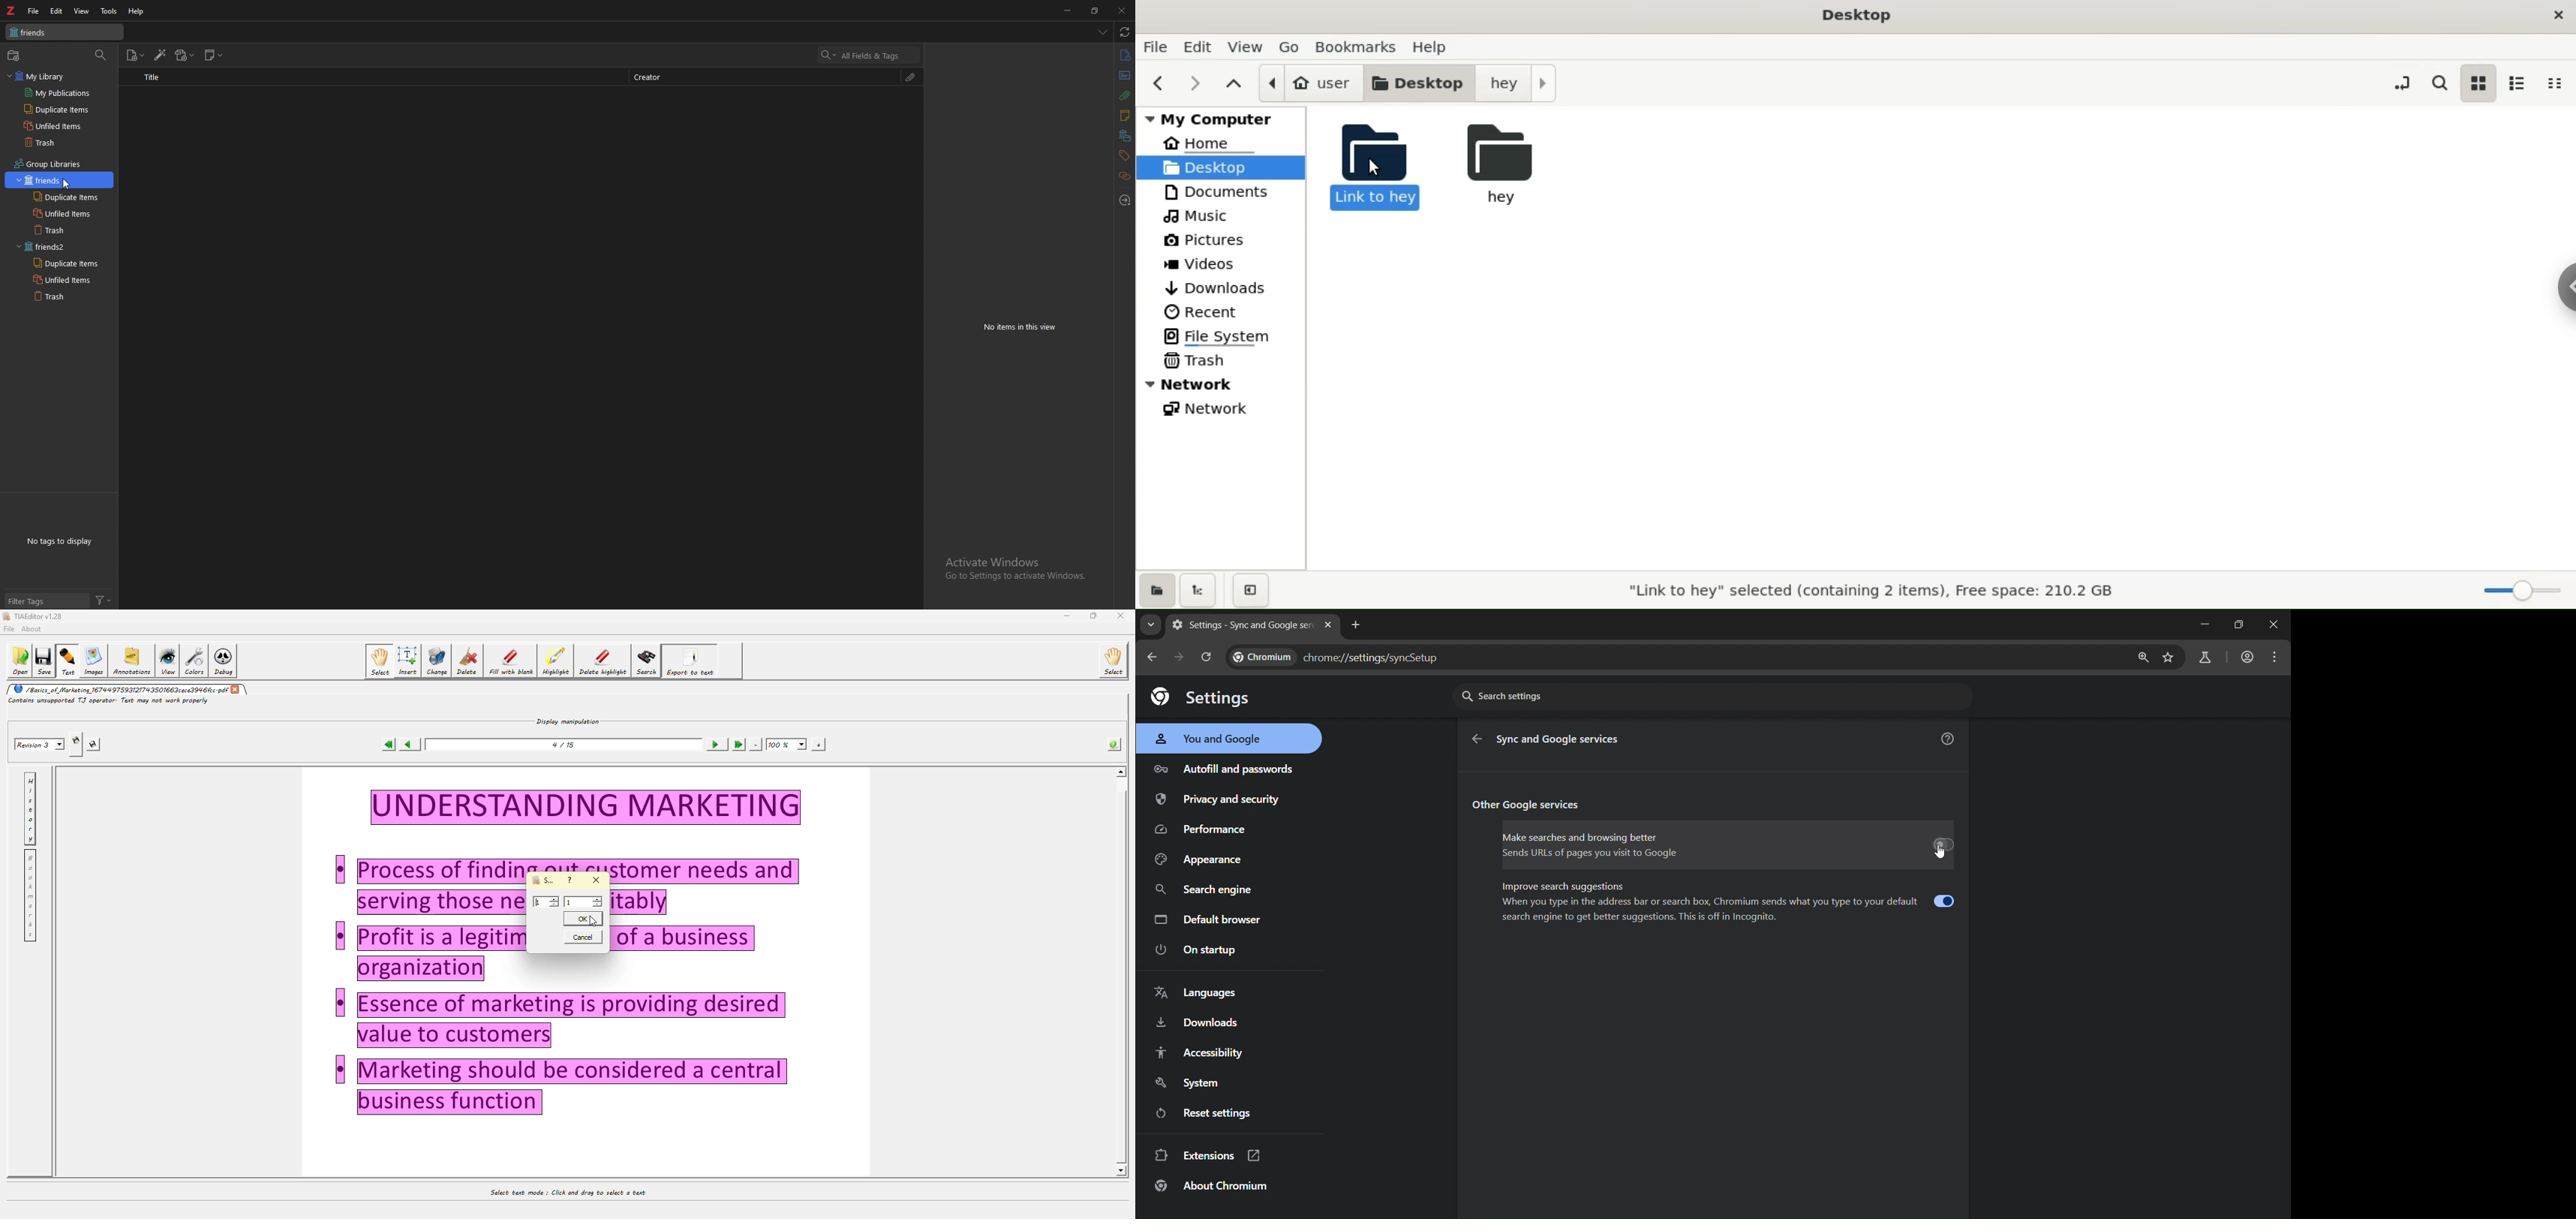 This screenshot has width=2576, height=1232. I want to click on user, so click(1312, 83).